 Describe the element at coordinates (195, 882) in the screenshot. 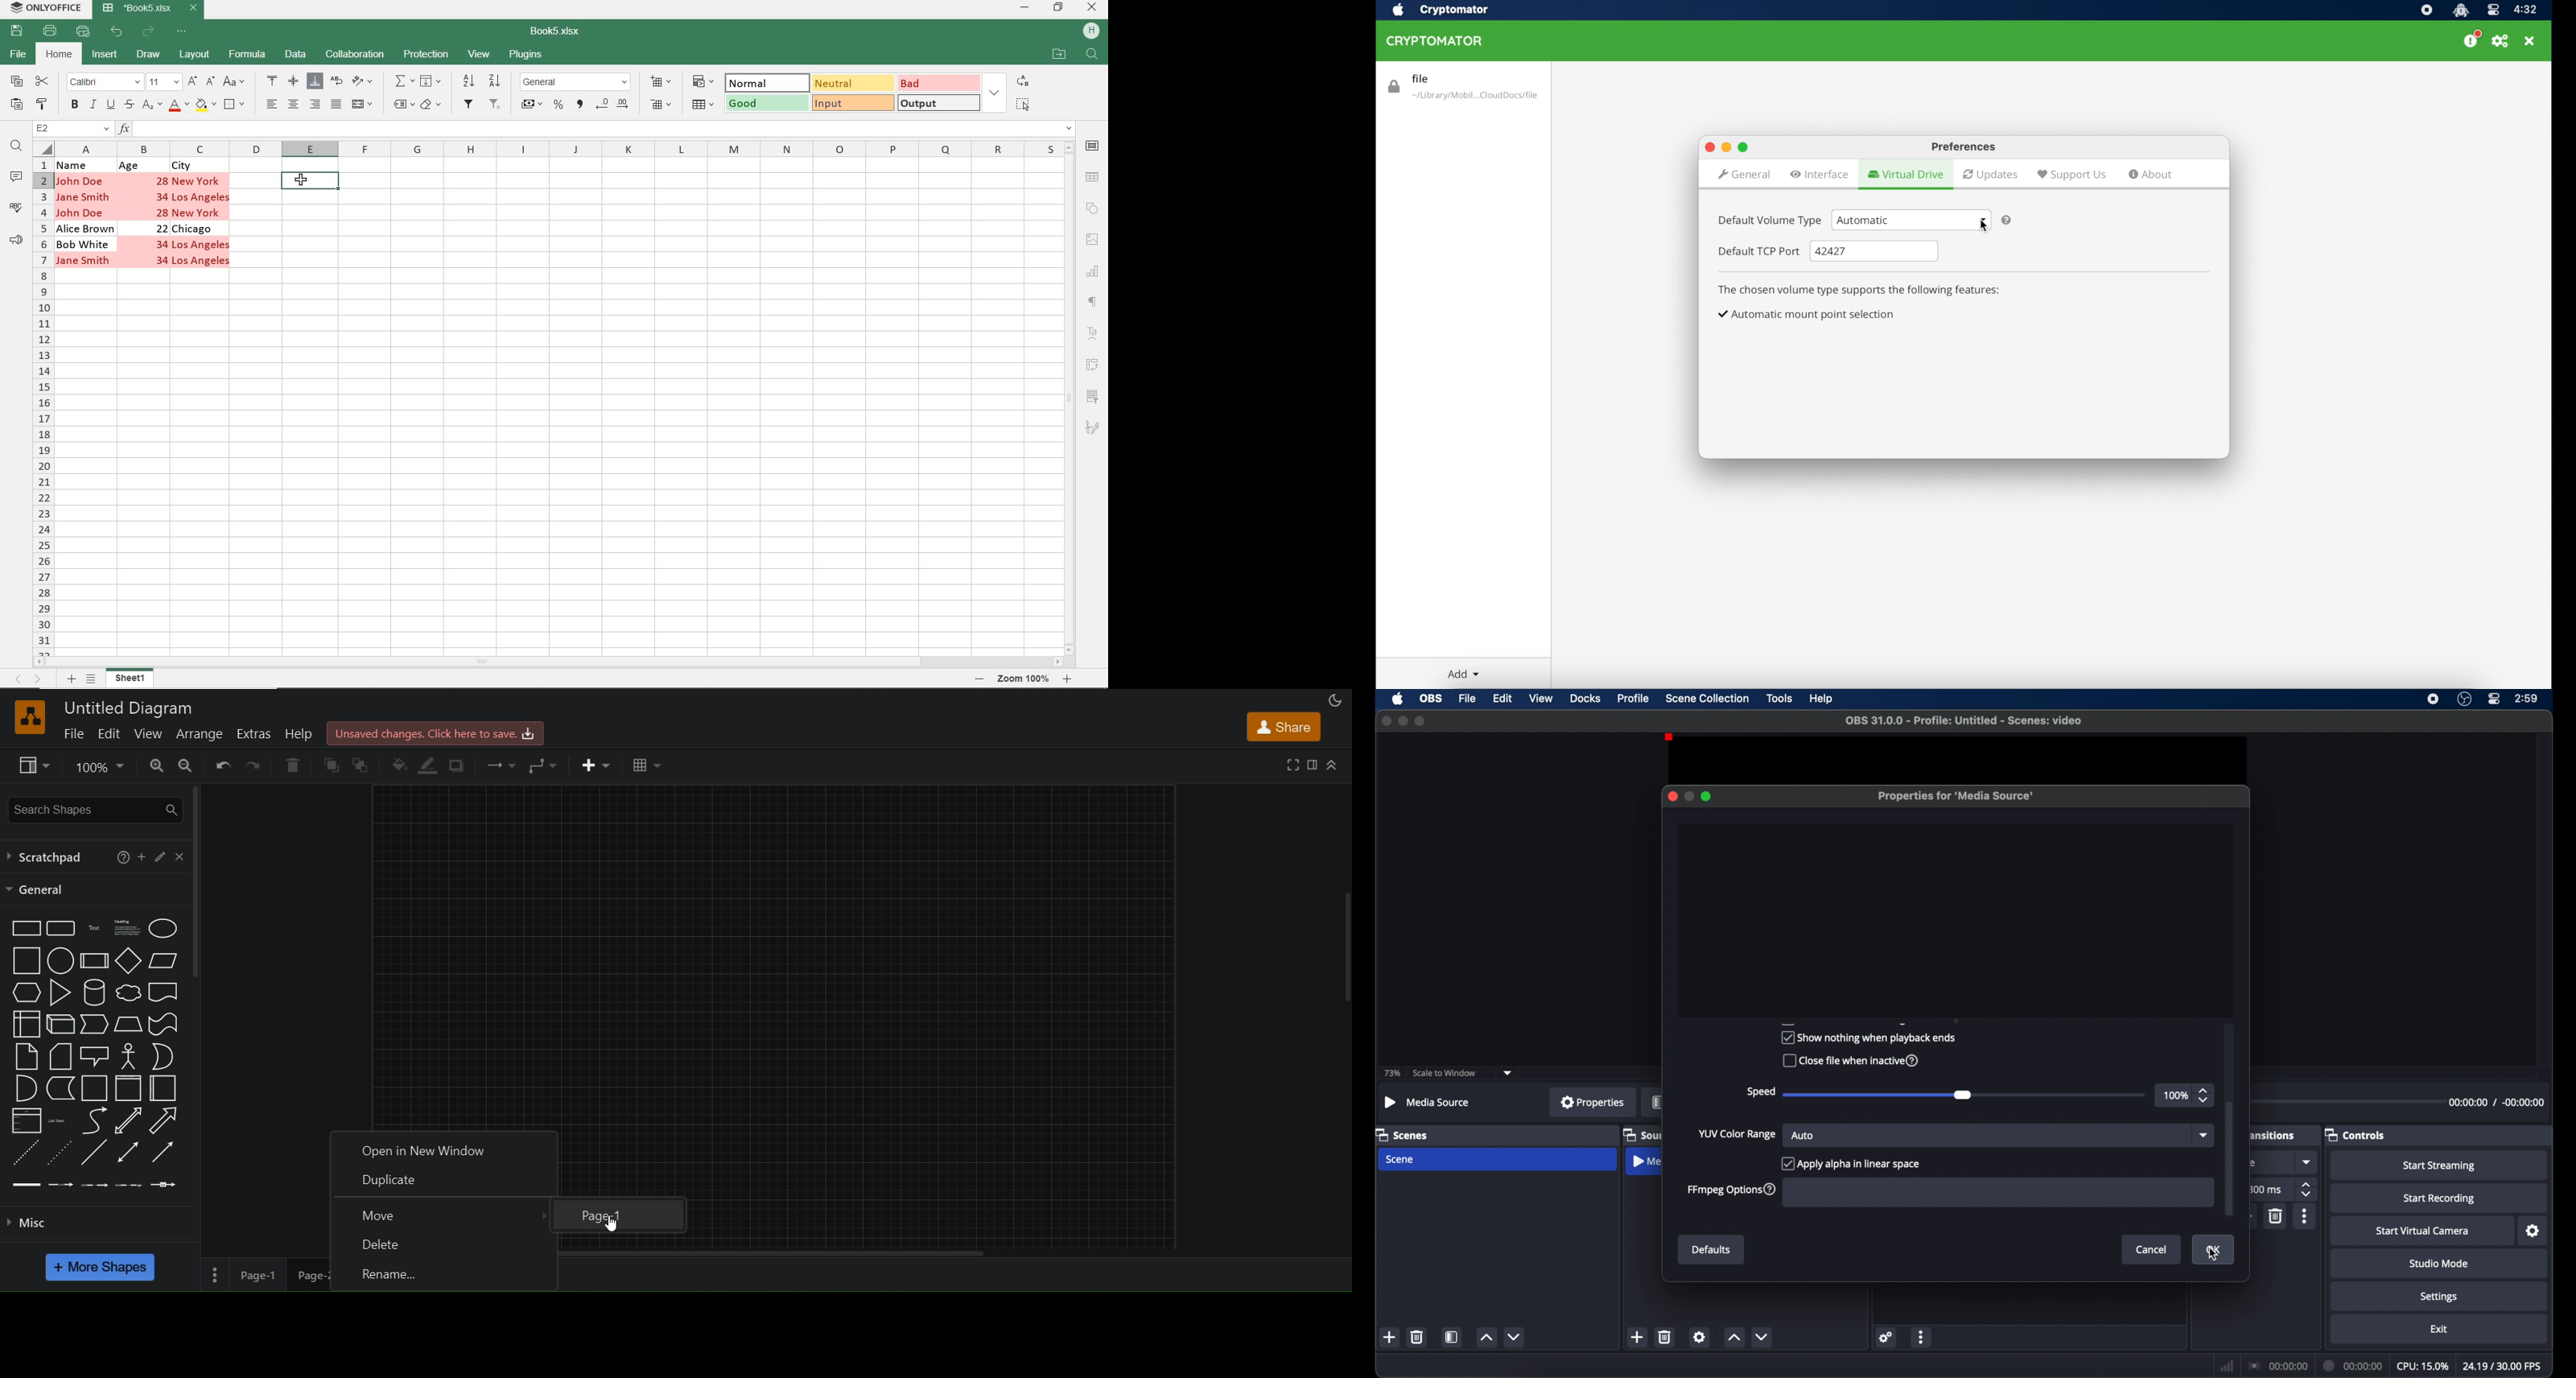

I see `vertical scroll bar` at that location.